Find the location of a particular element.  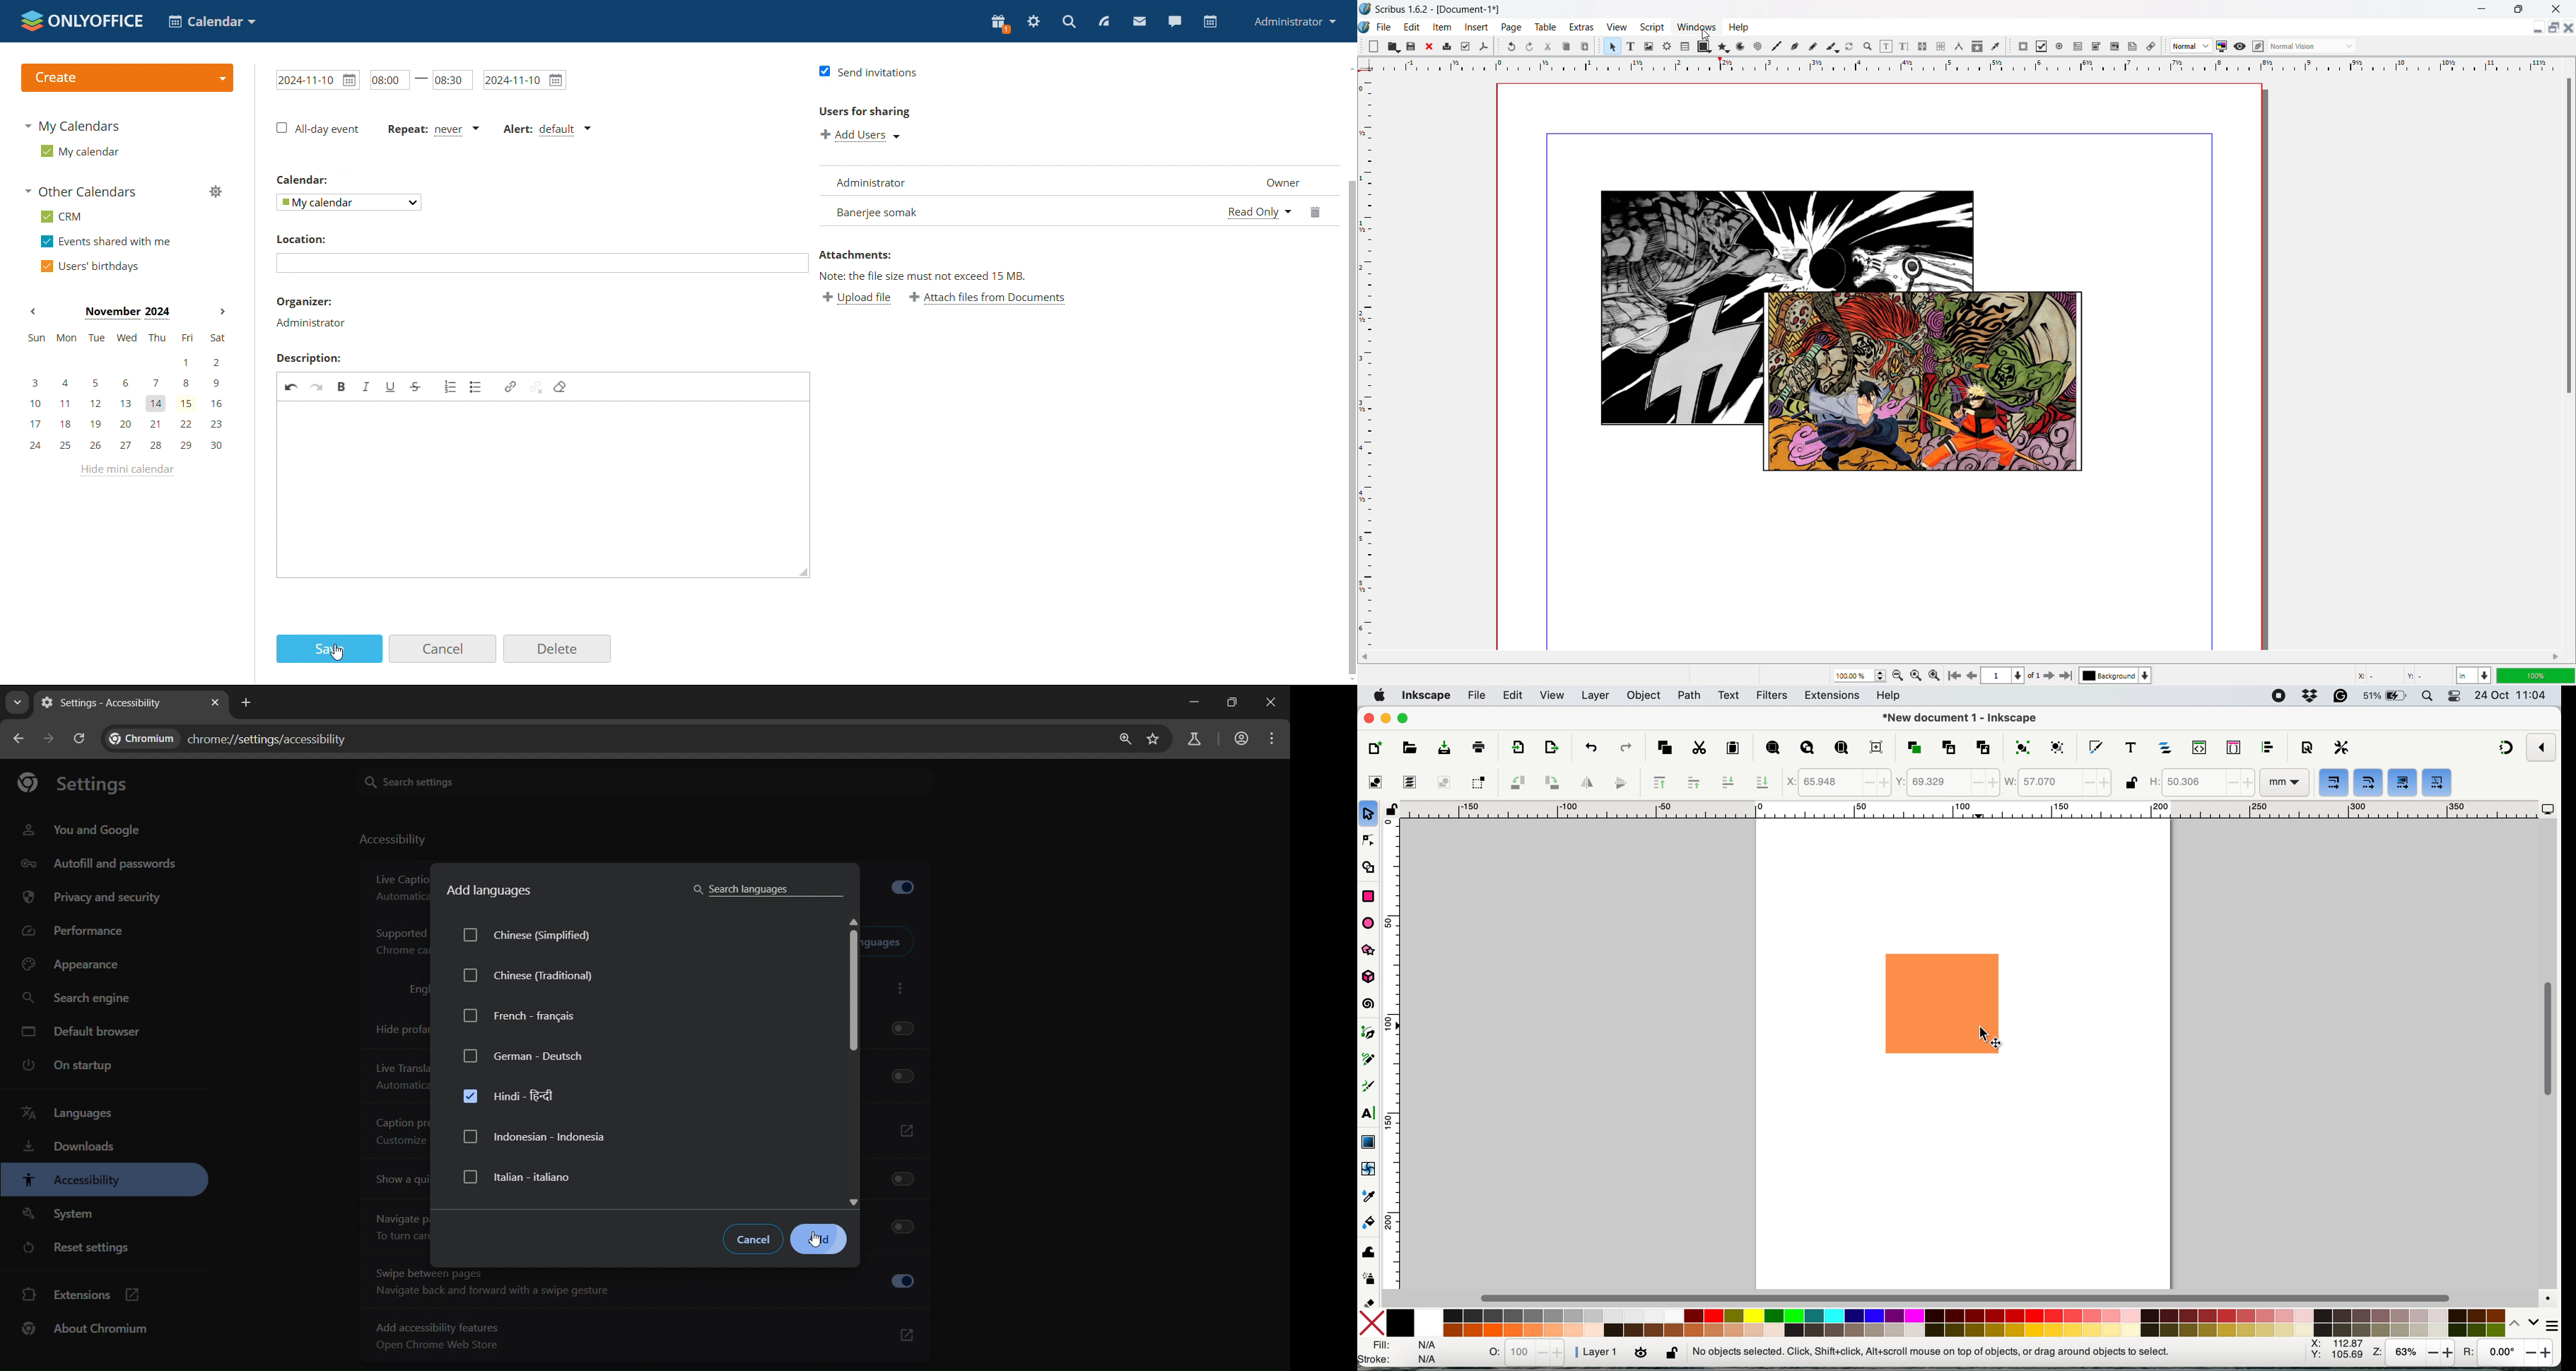

maximize document is located at coordinates (2552, 27).